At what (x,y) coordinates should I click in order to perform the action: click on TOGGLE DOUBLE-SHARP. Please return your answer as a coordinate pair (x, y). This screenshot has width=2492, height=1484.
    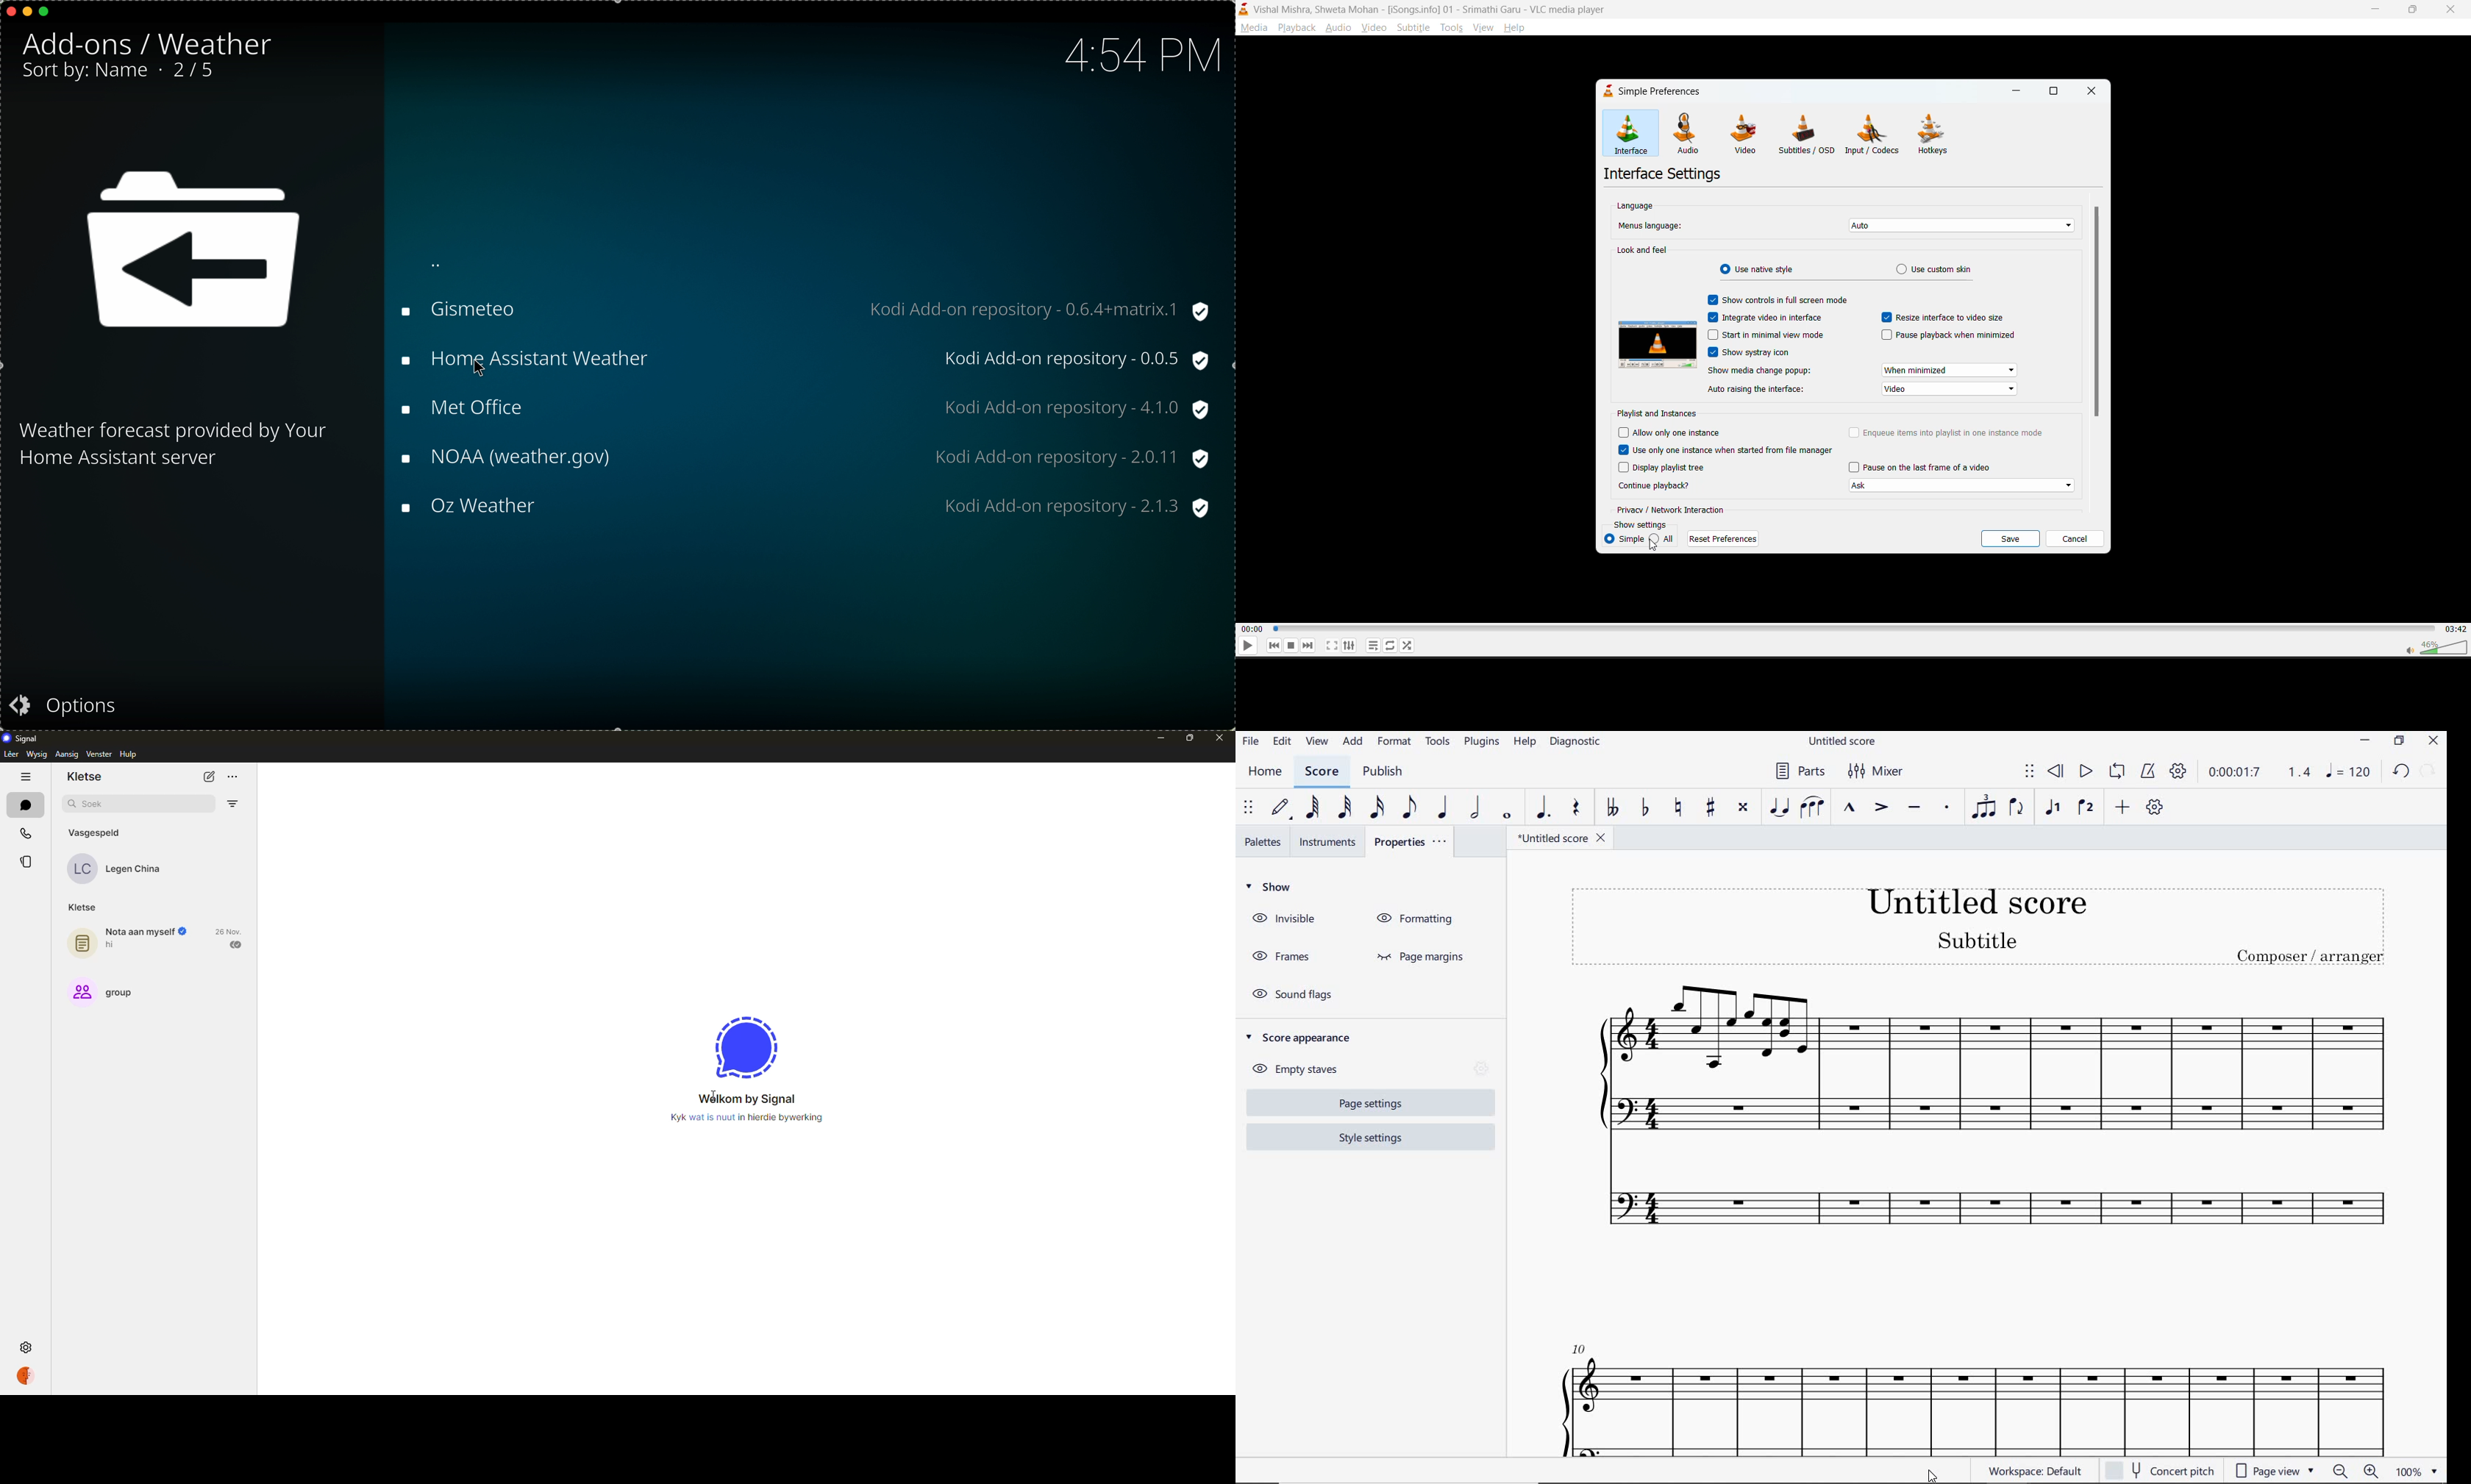
    Looking at the image, I should click on (1743, 807).